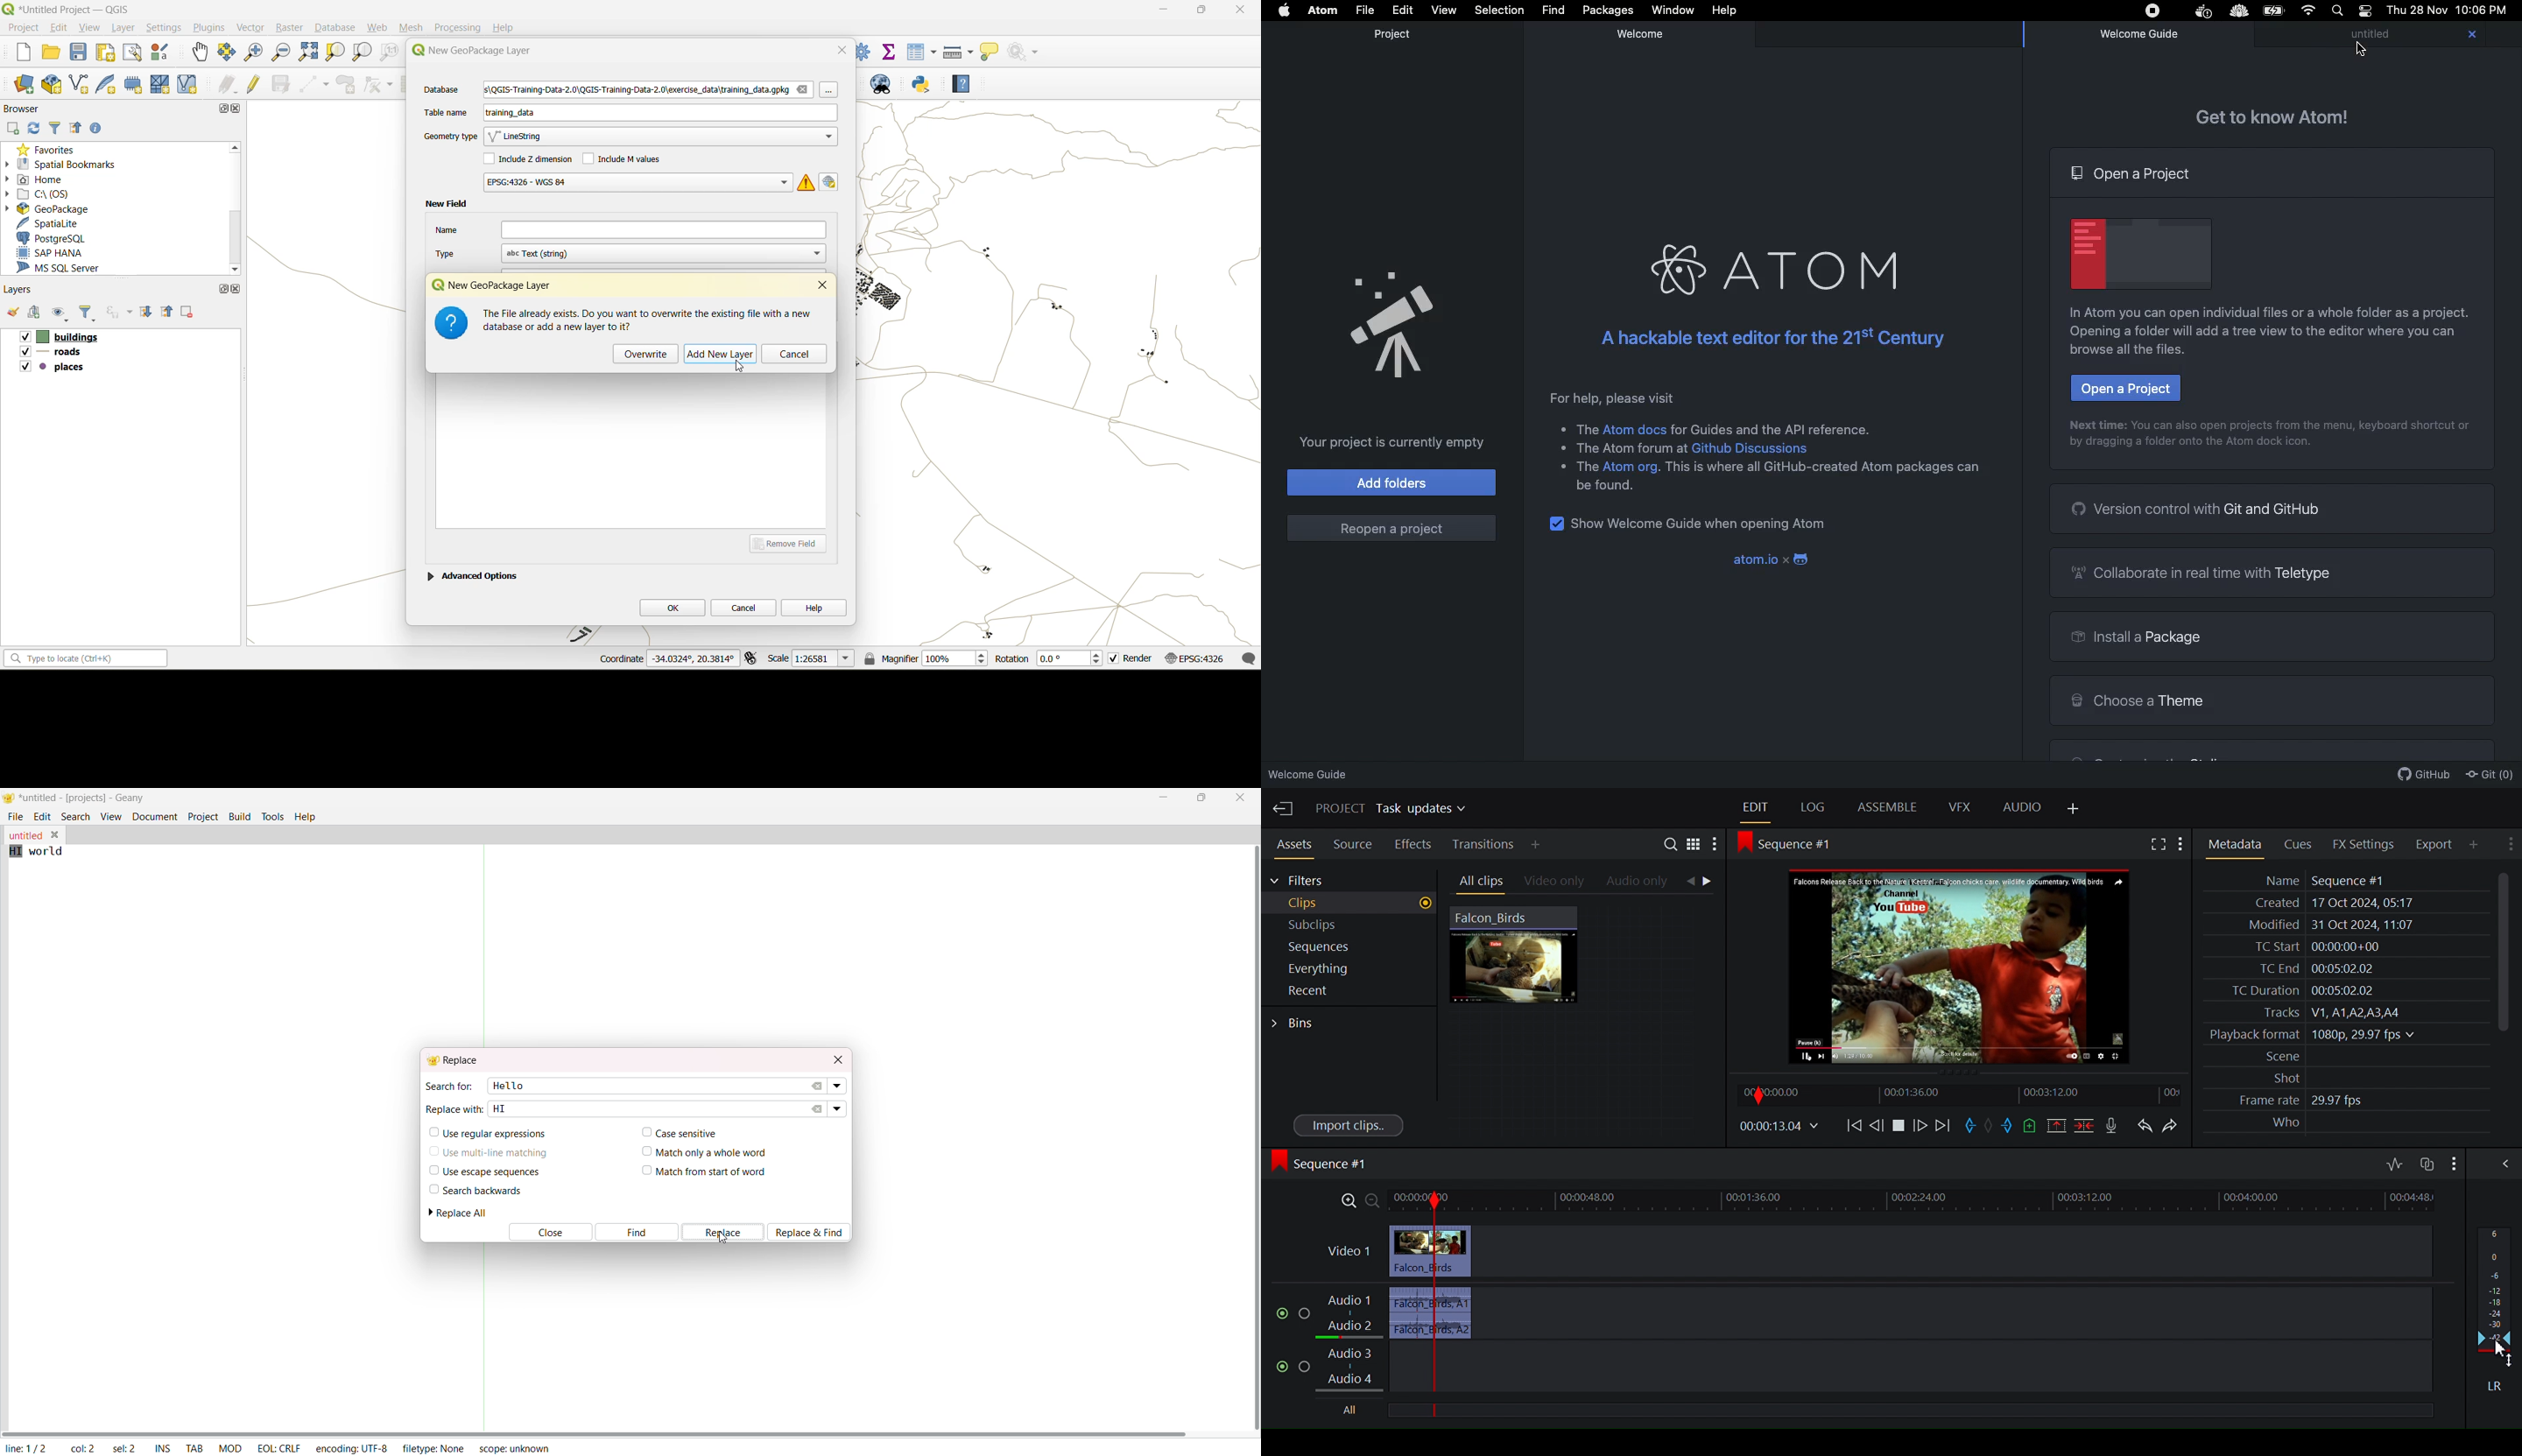 The image size is (2548, 1456). What do you see at coordinates (831, 181) in the screenshot?
I see `Edit` at bounding box center [831, 181].